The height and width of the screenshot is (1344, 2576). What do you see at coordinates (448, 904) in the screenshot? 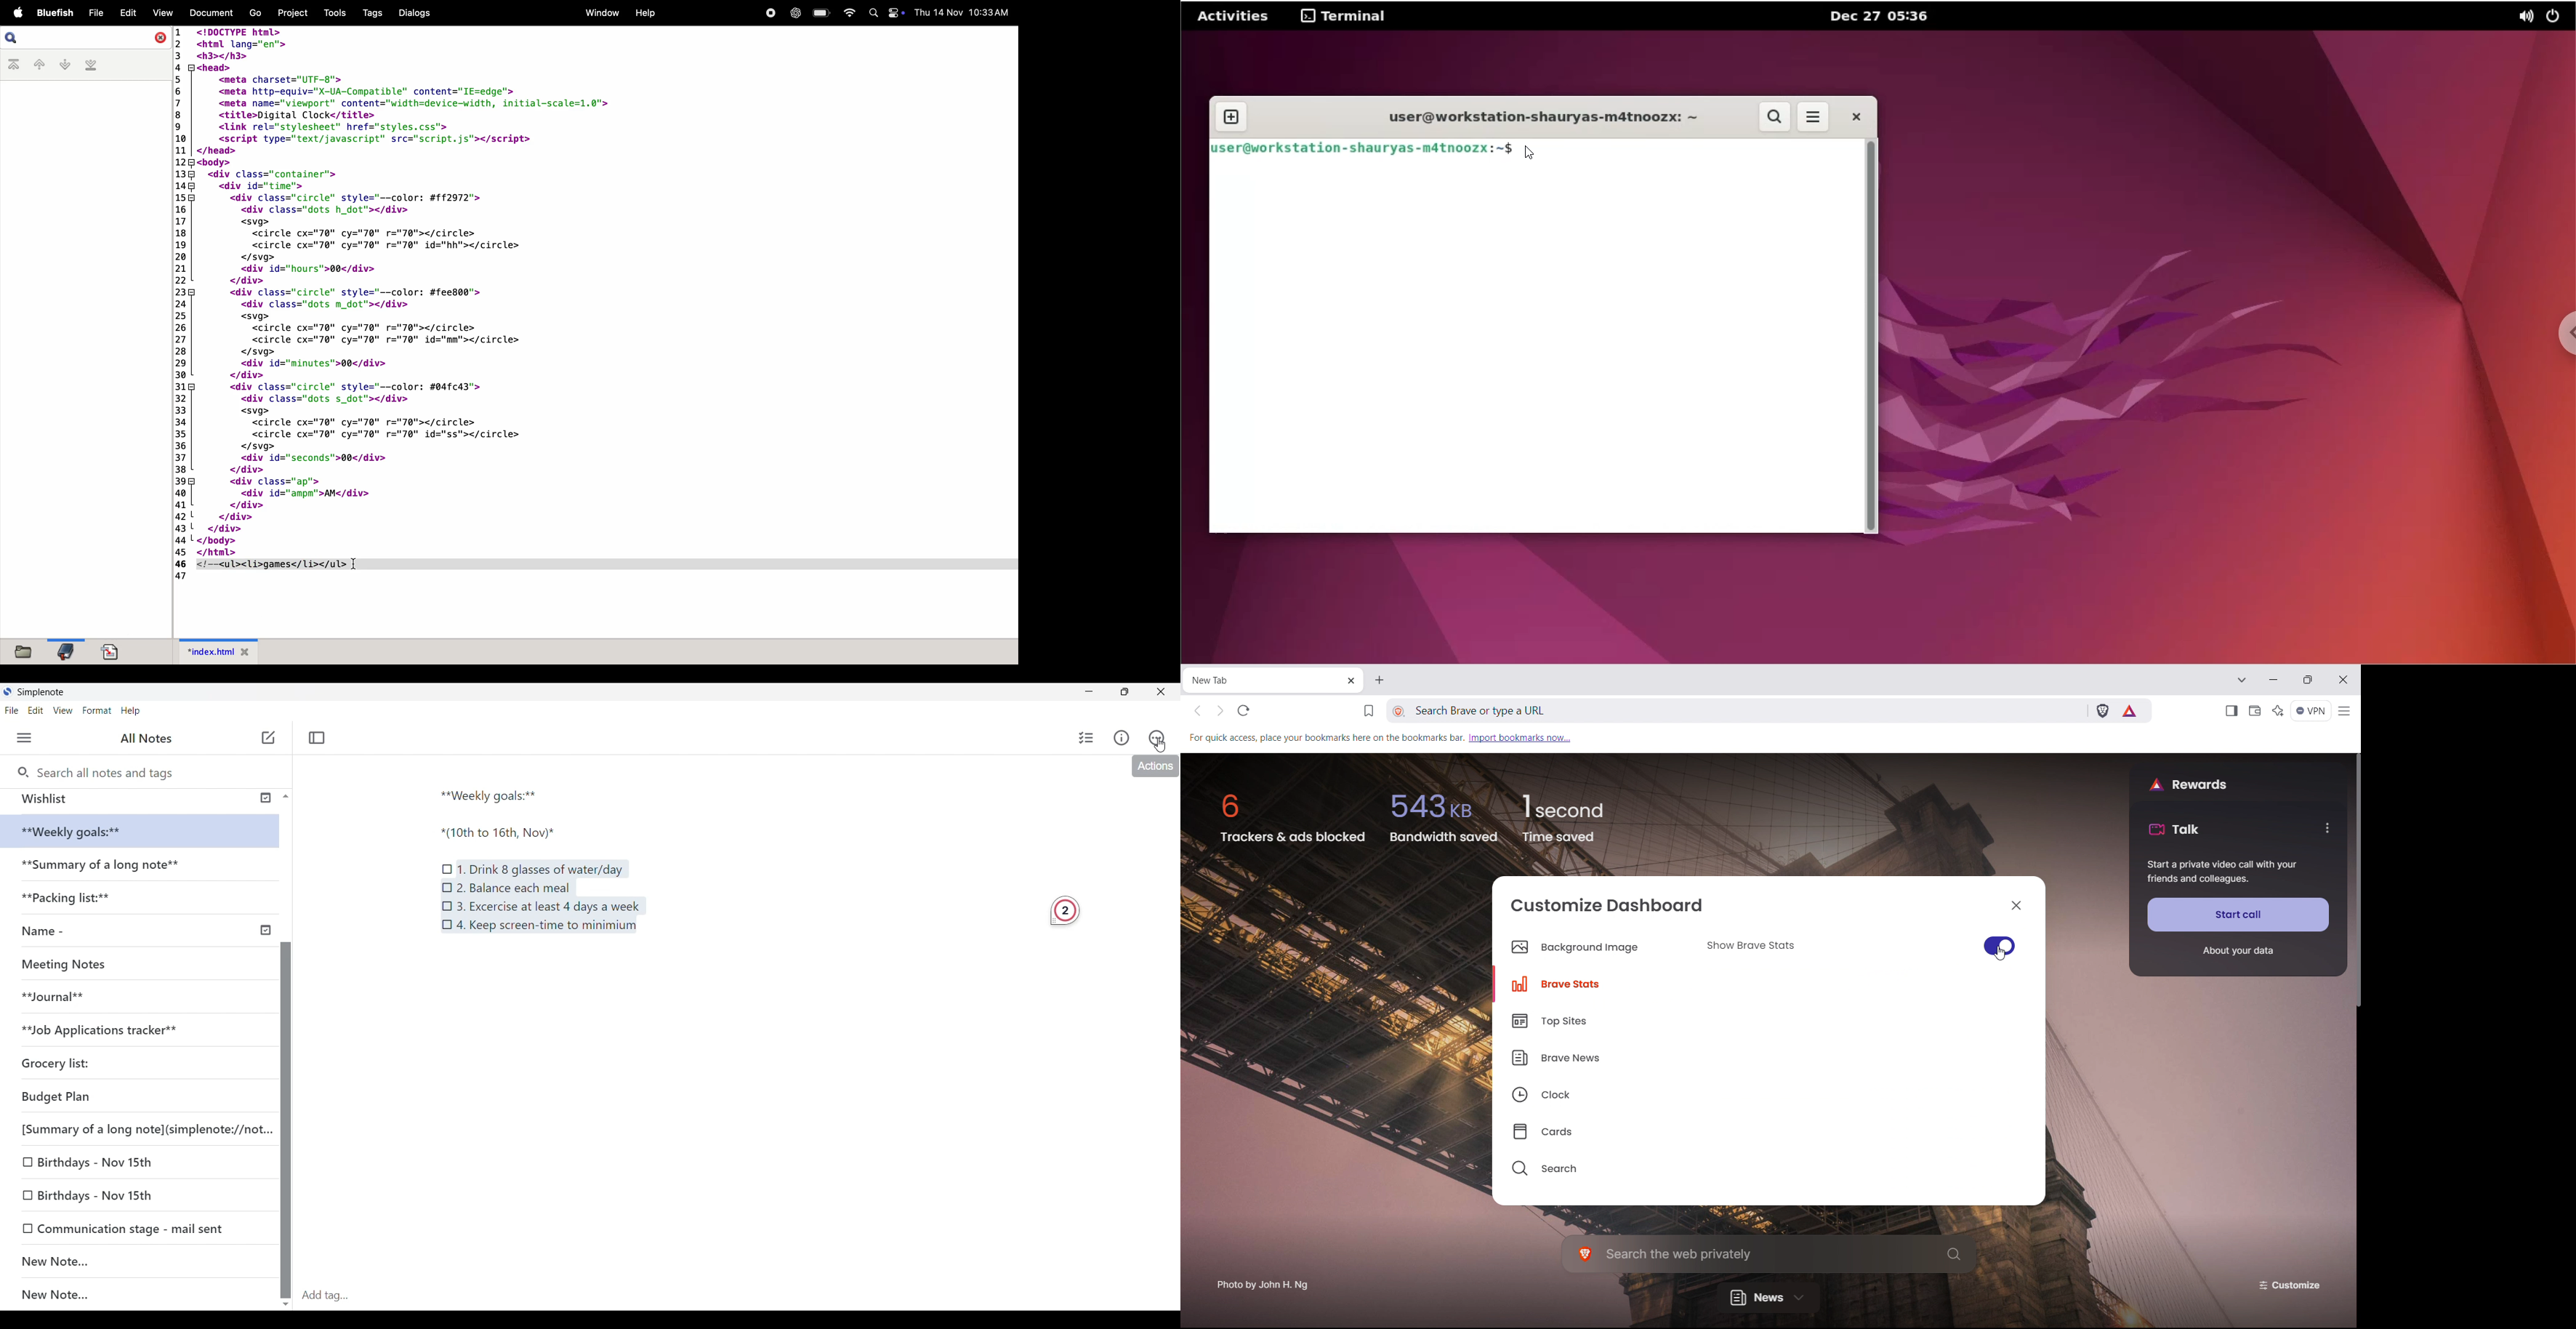
I see `Checklist icon` at bounding box center [448, 904].